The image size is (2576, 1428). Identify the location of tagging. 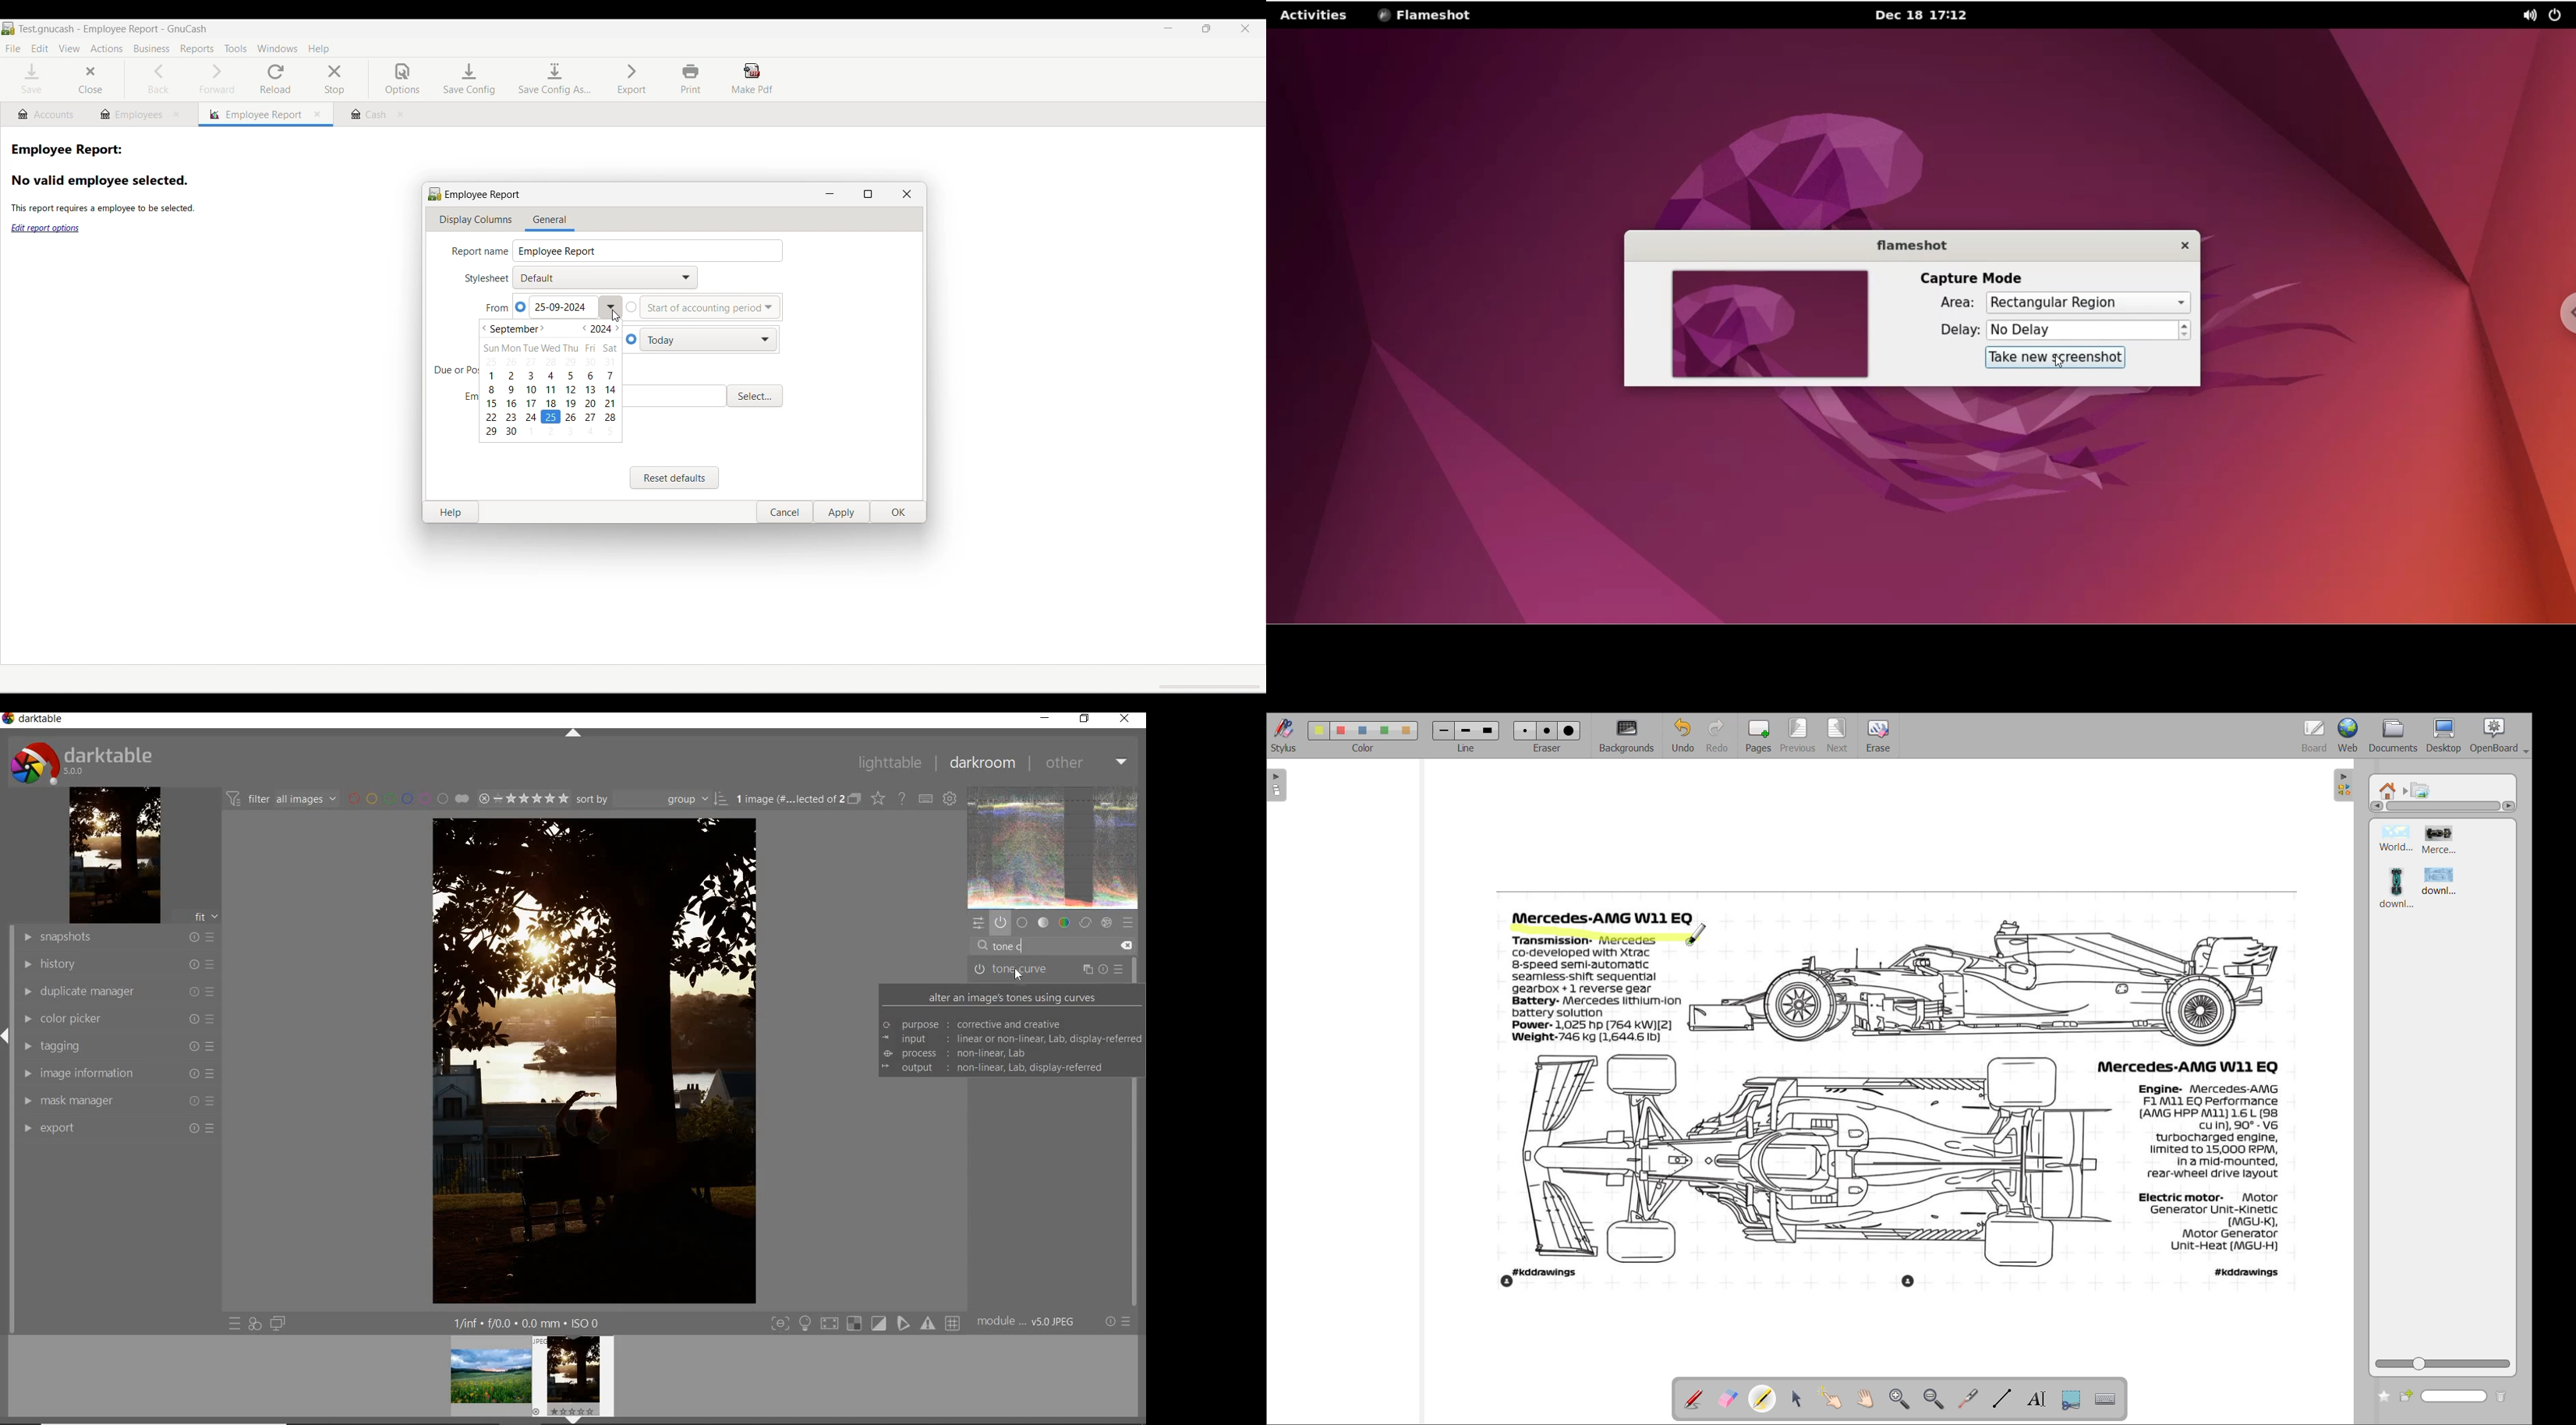
(115, 1045).